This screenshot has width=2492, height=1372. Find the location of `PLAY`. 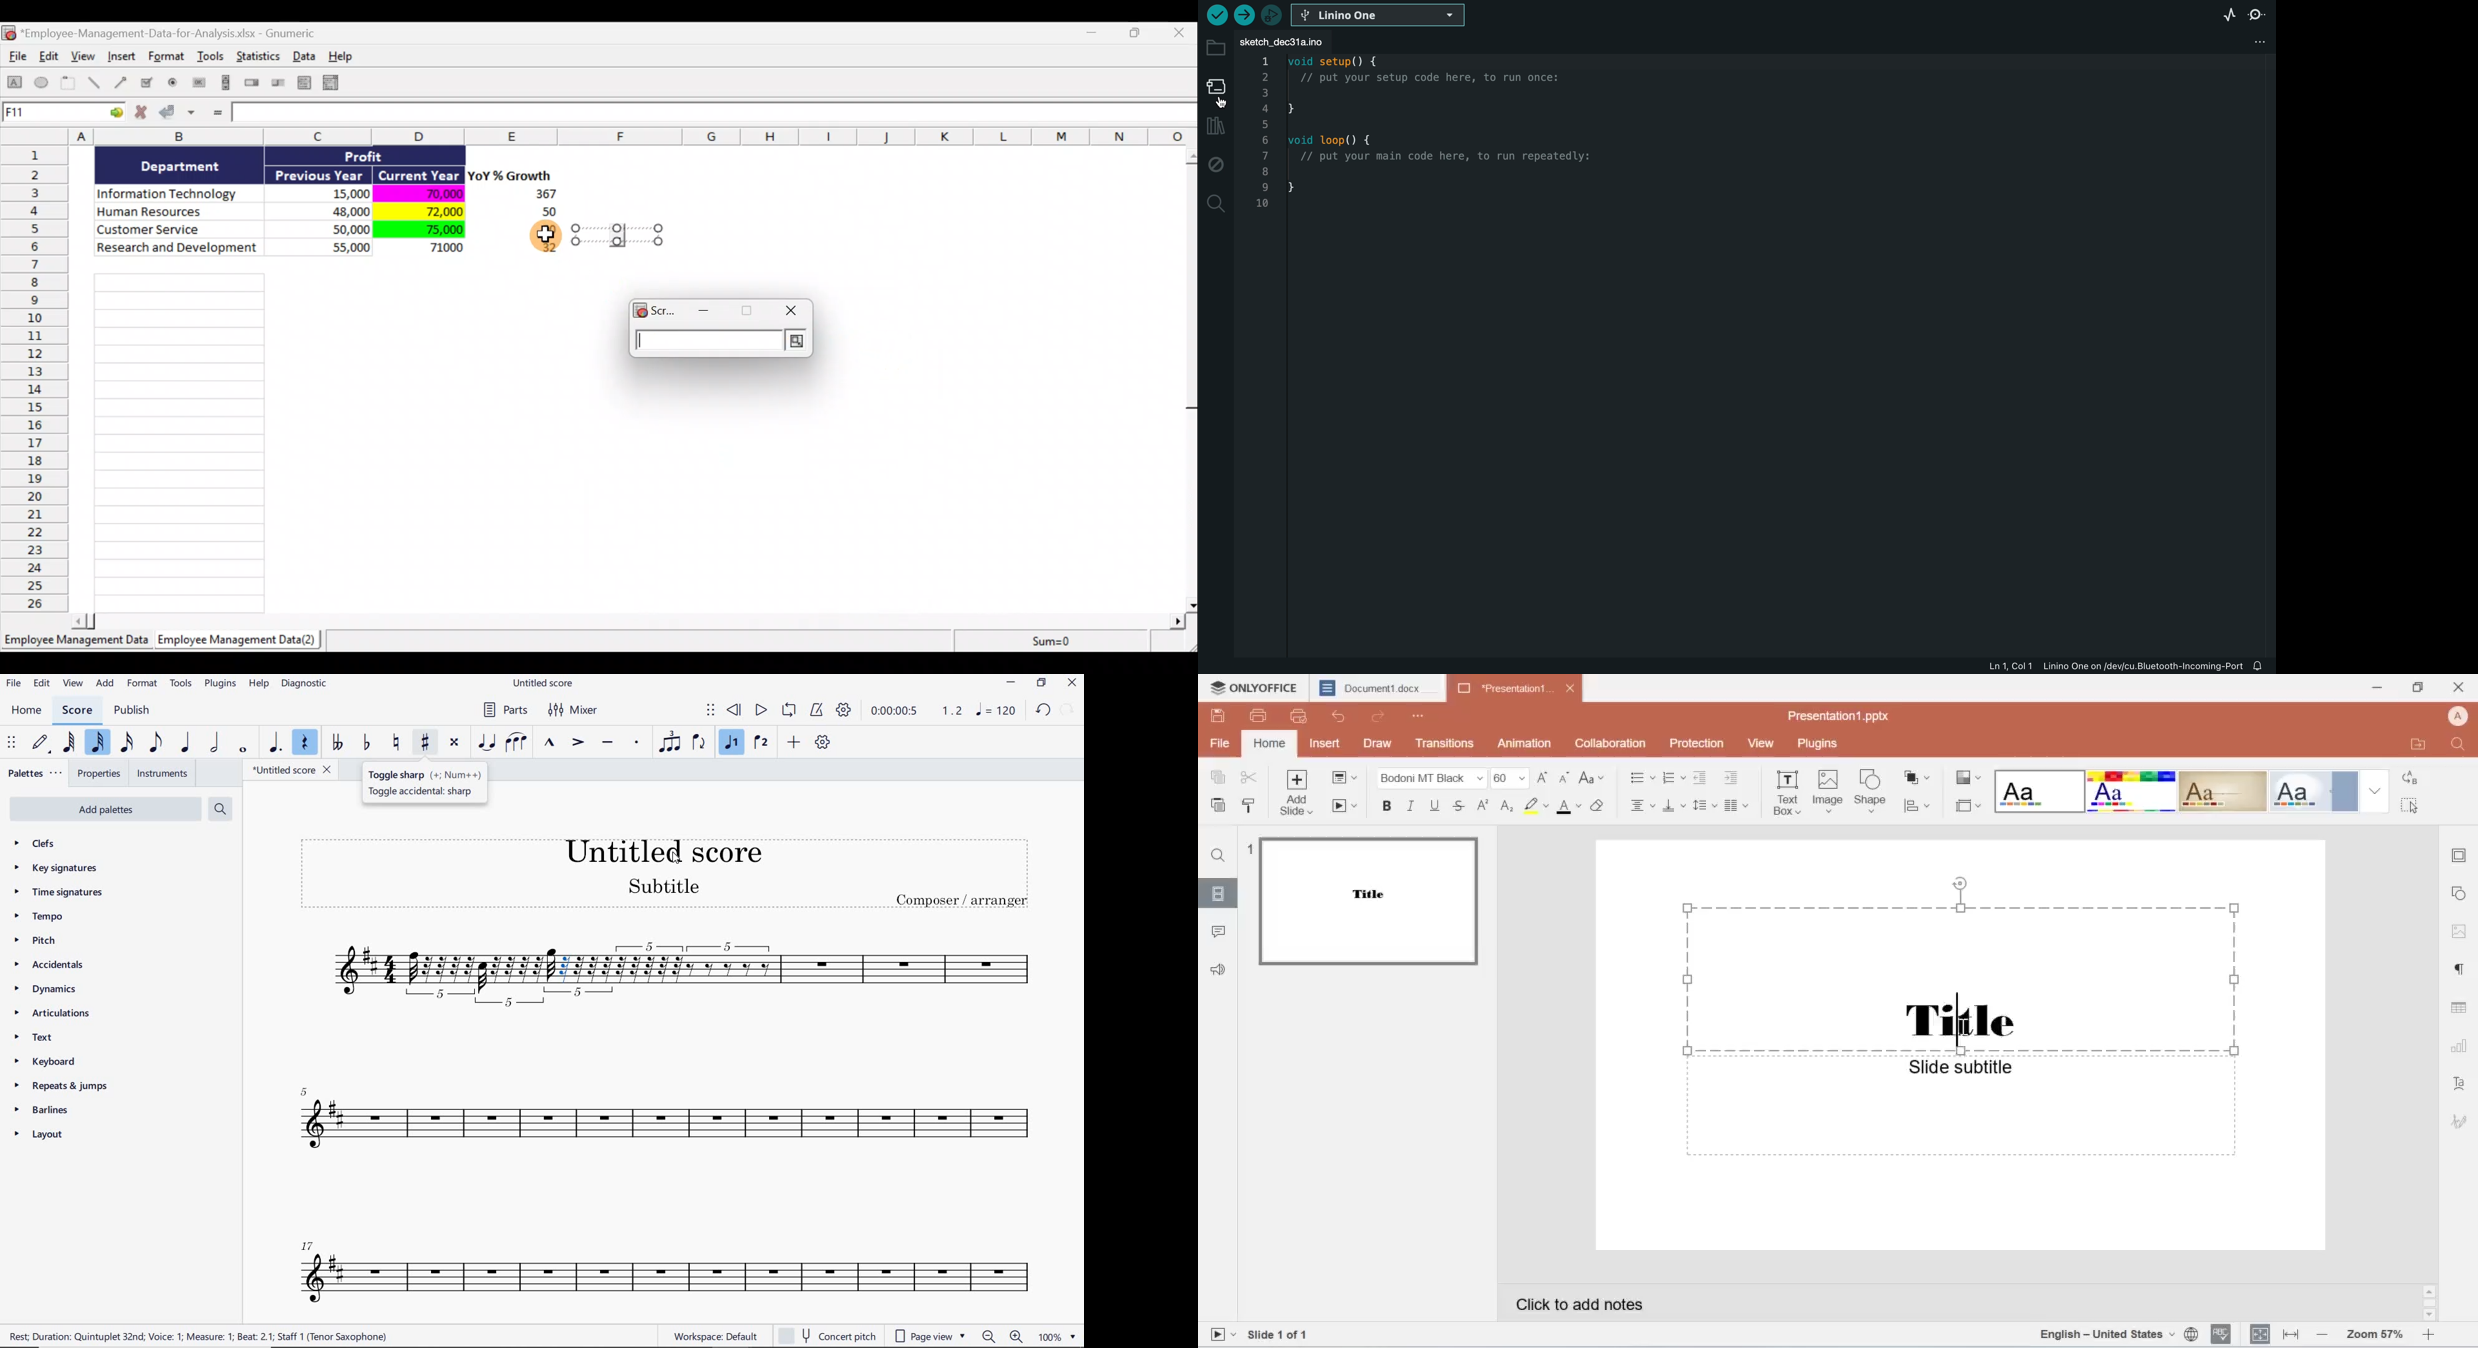

PLAY is located at coordinates (761, 710).